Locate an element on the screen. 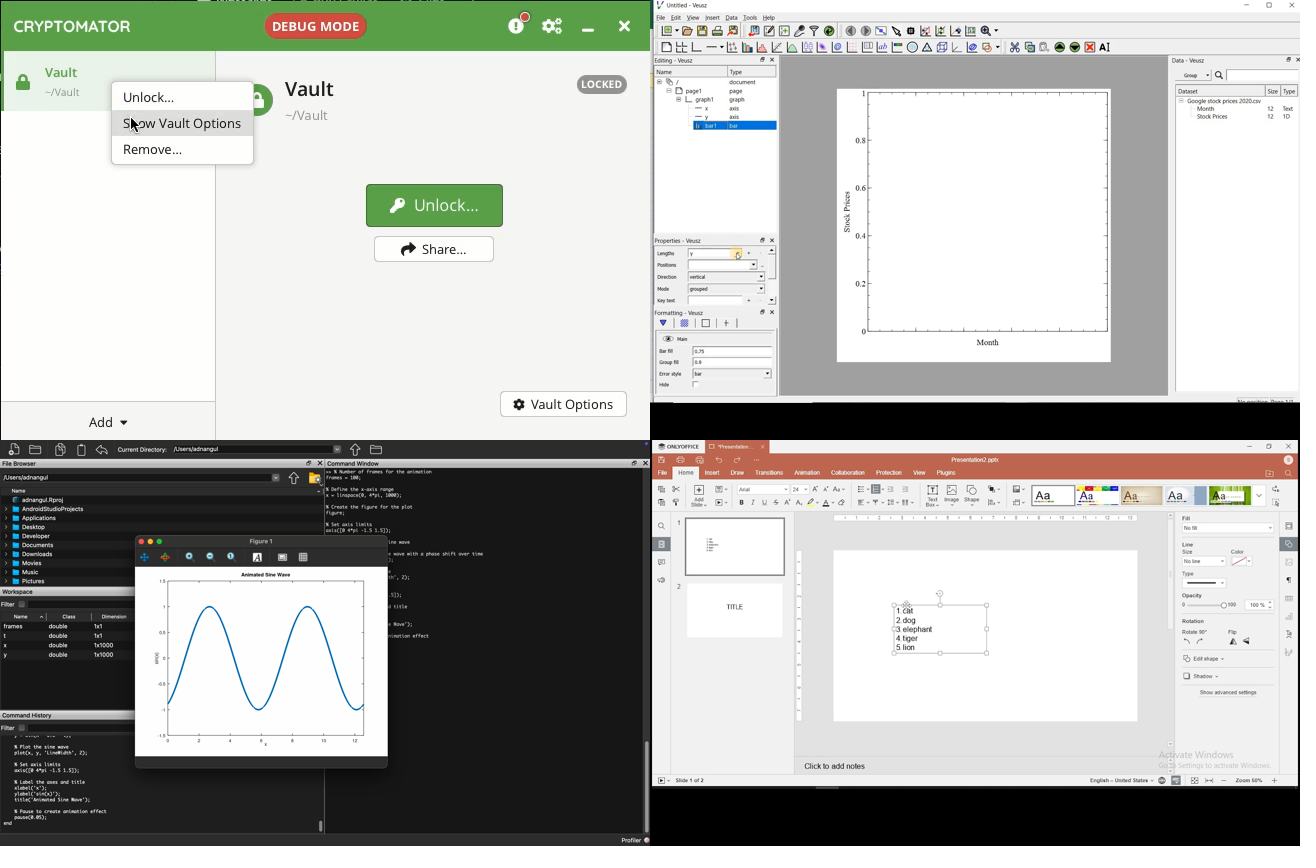  highlight is located at coordinates (812, 502).